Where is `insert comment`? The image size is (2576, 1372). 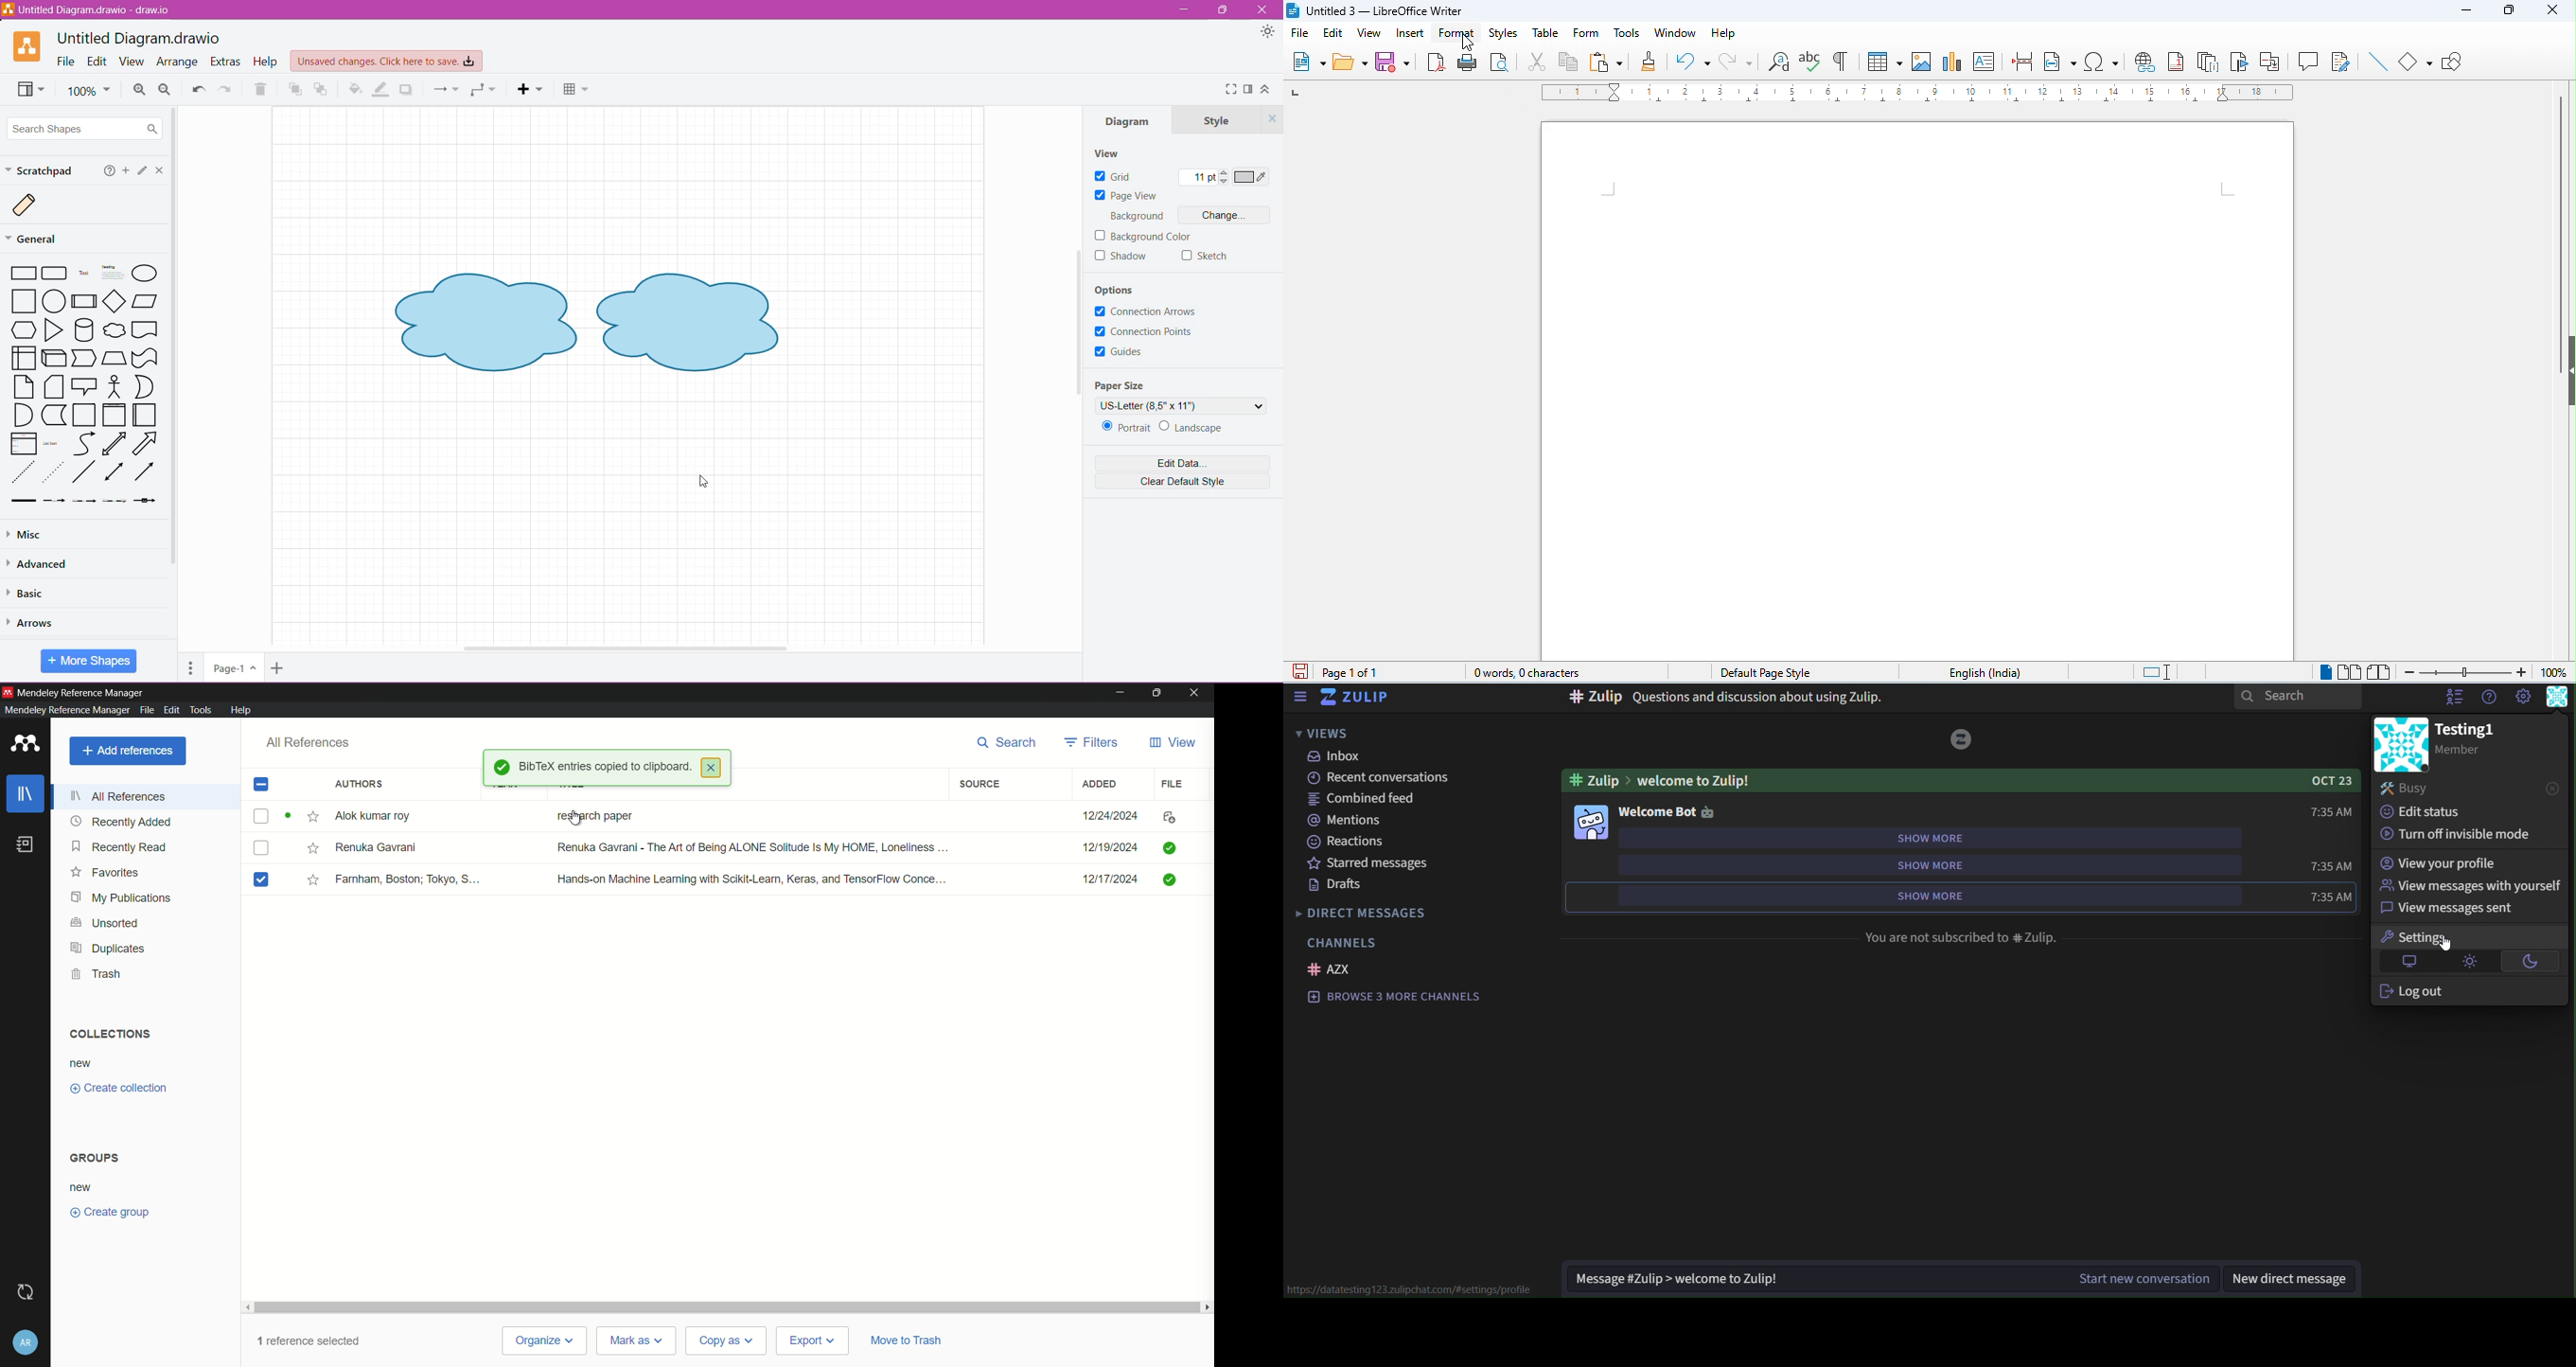 insert comment is located at coordinates (2309, 61).